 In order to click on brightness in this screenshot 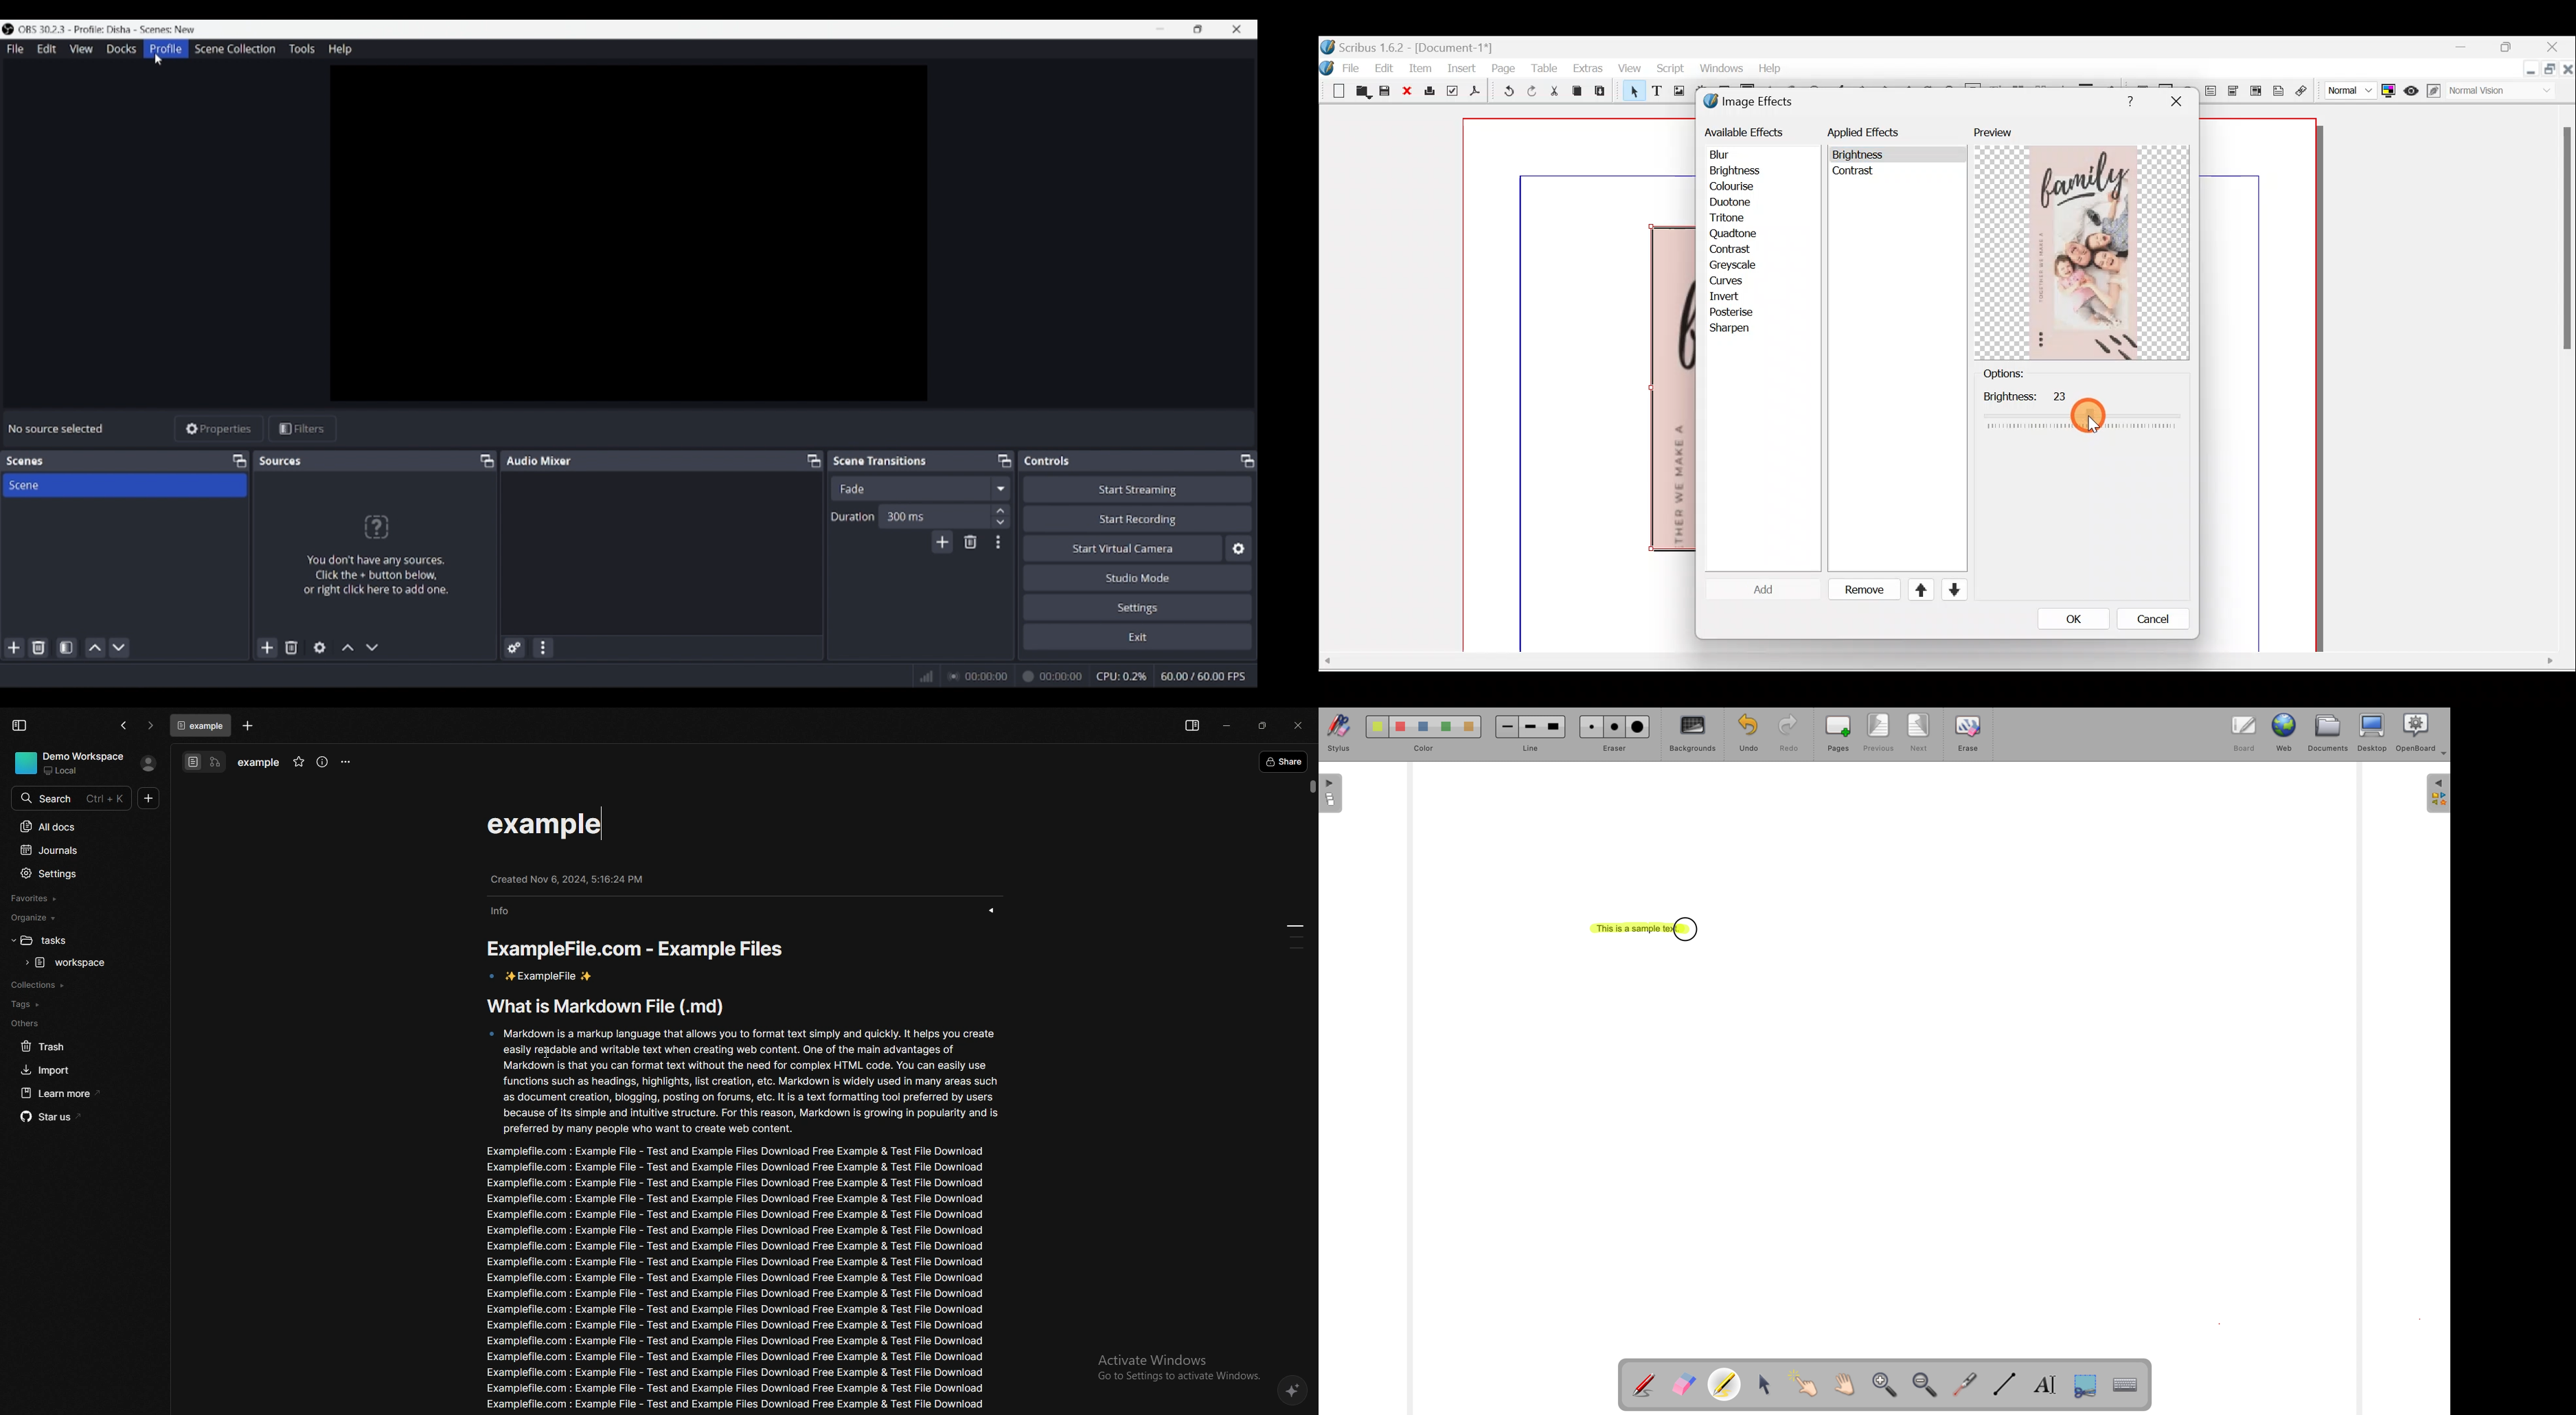, I will do `click(1861, 155)`.